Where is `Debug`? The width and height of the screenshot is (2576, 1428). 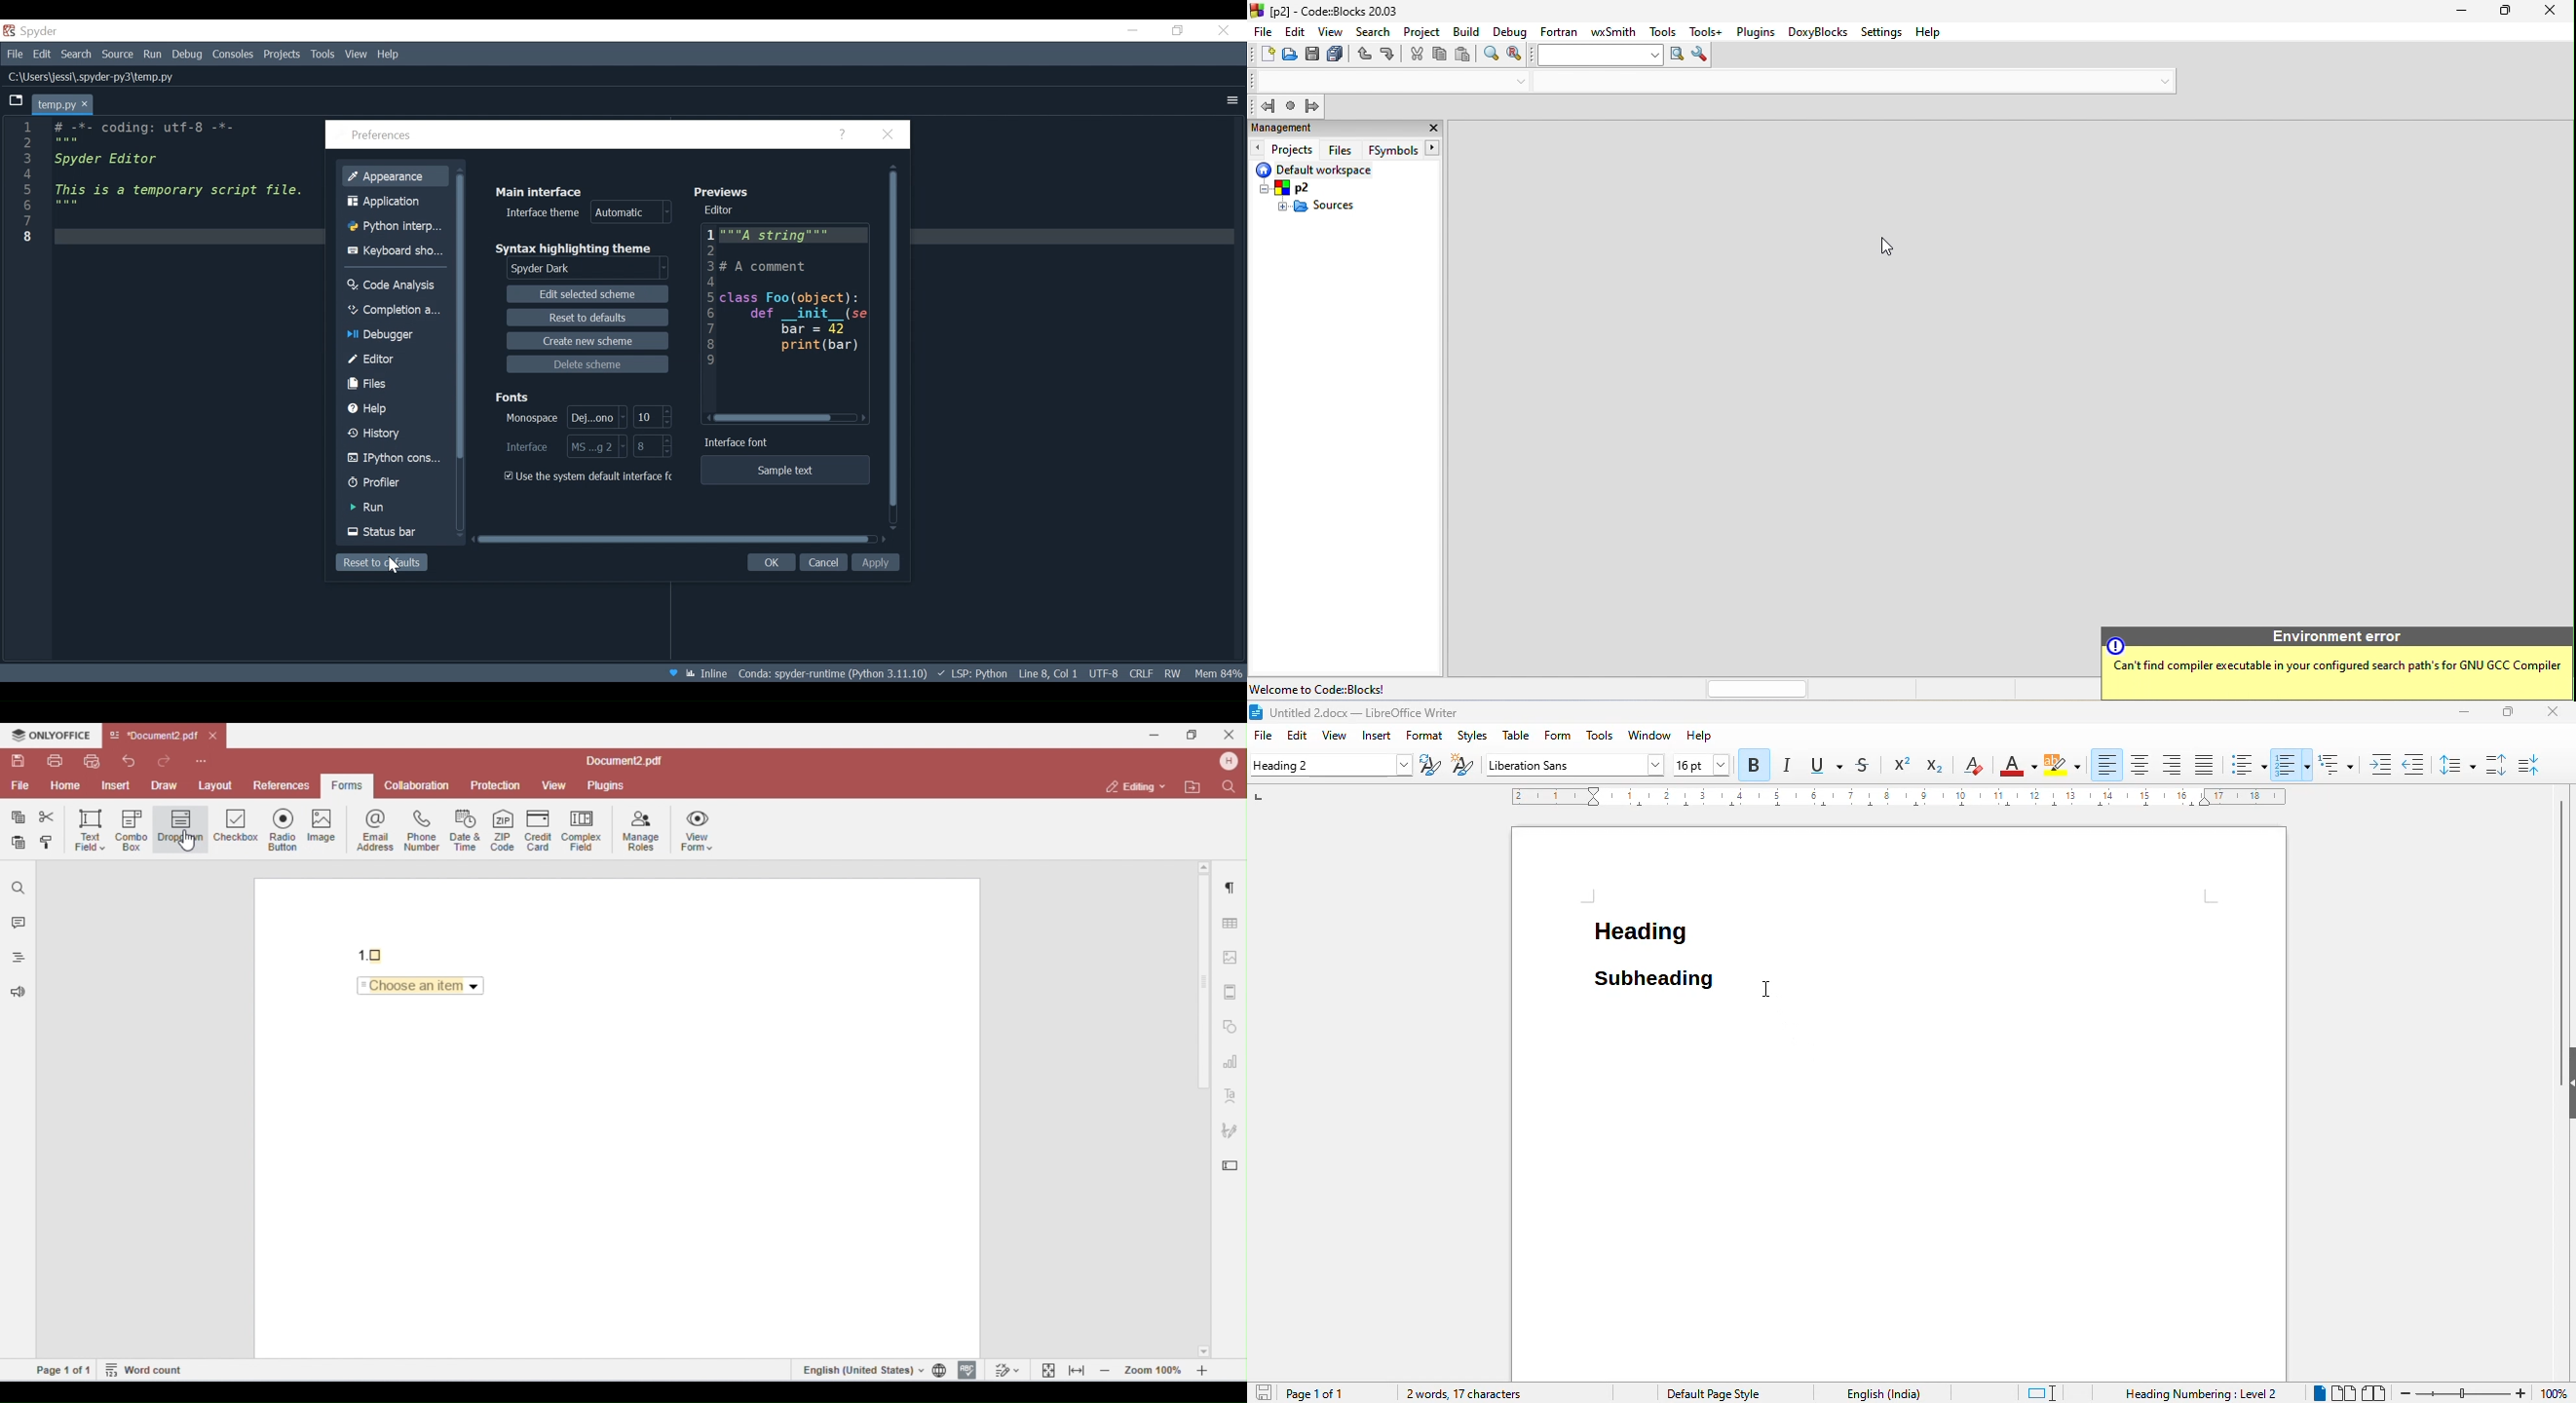 Debug is located at coordinates (189, 55).